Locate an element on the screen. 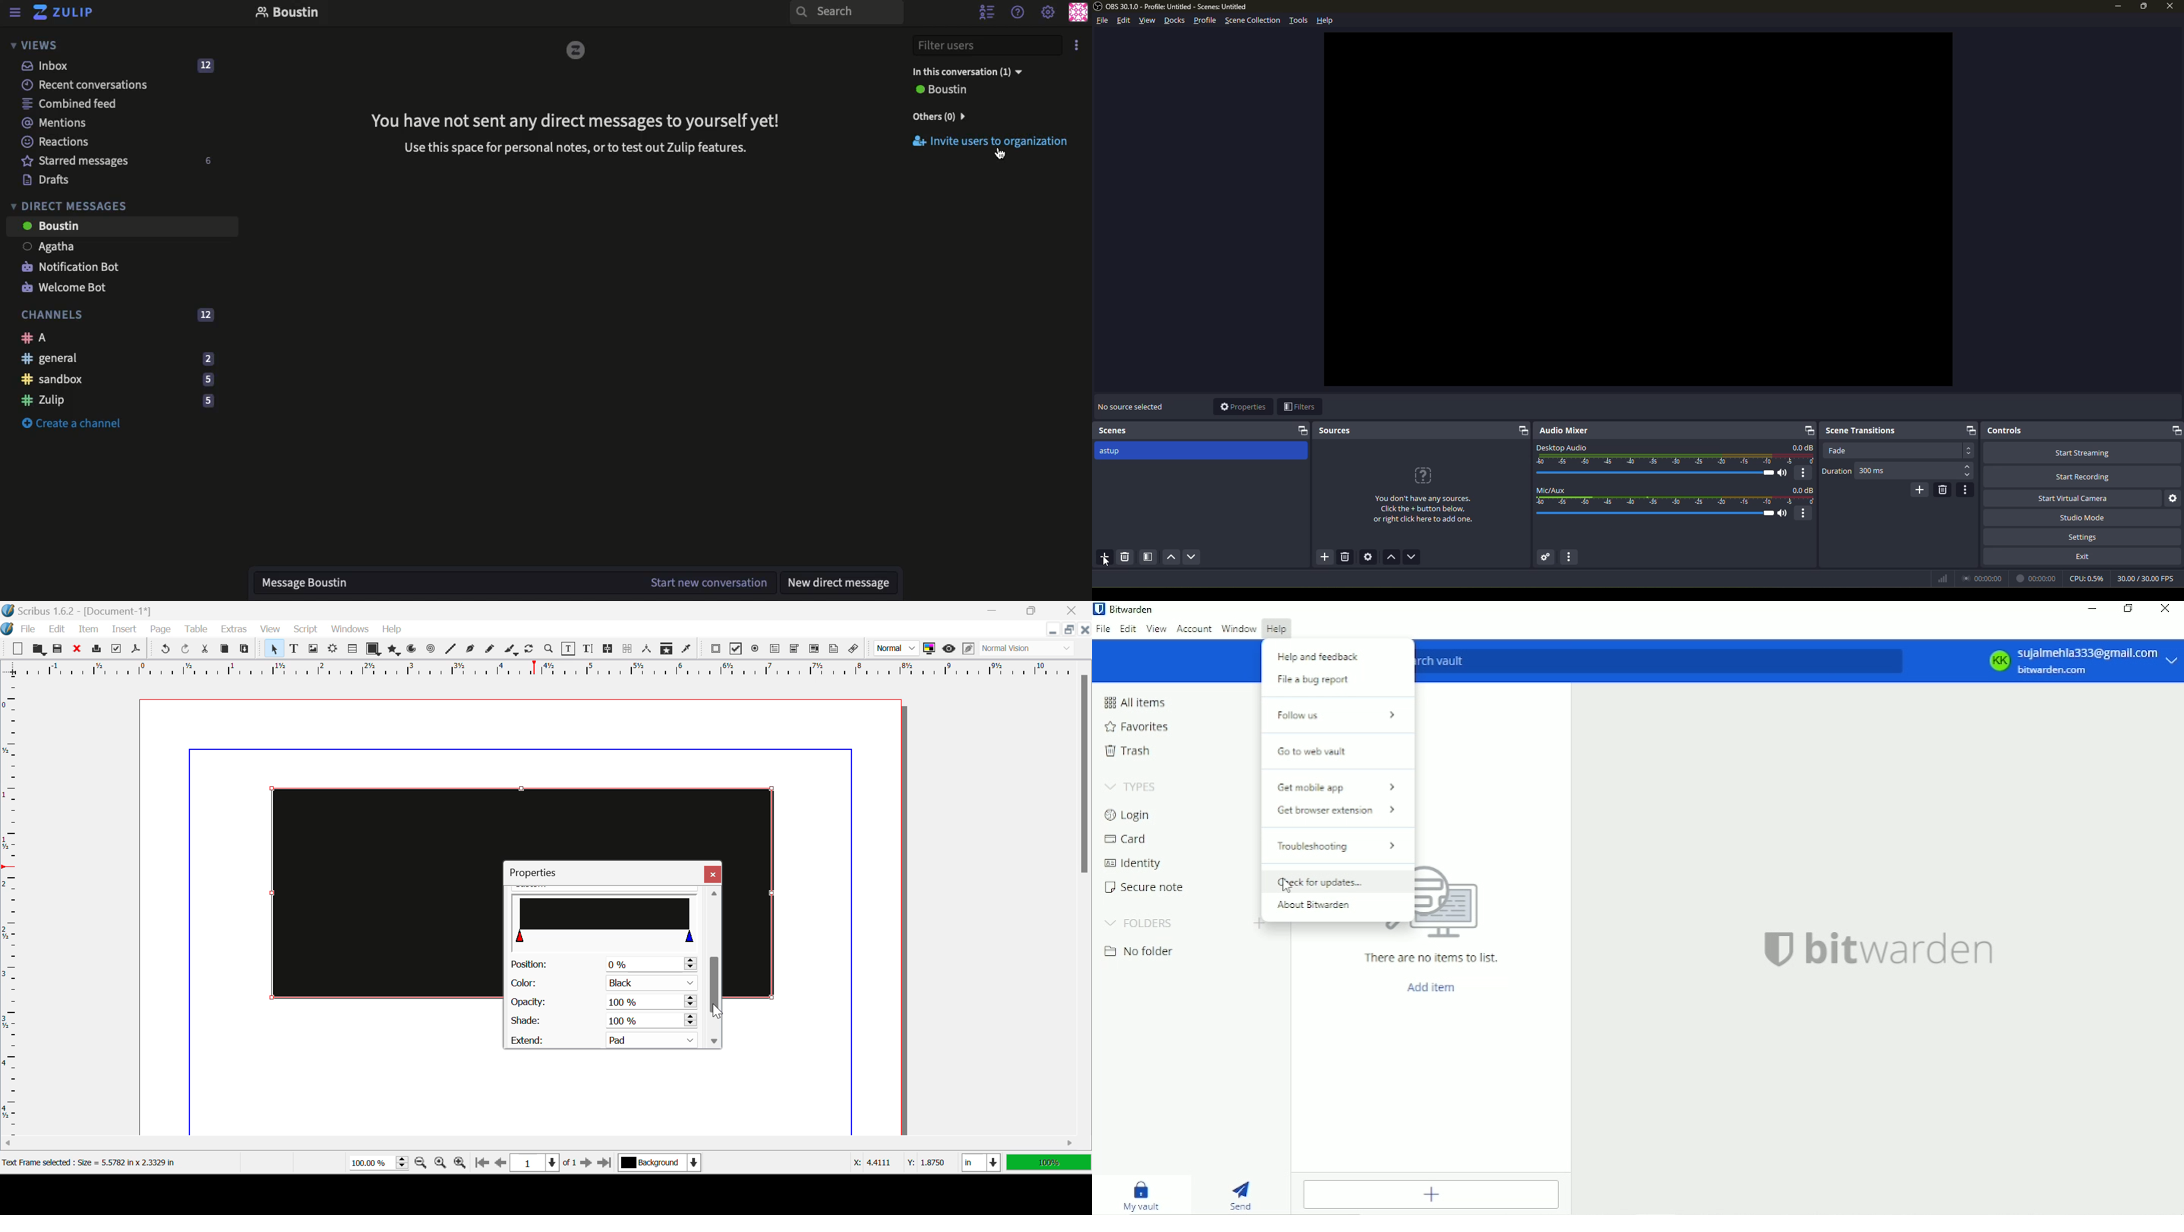 The image size is (2184, 1232). No DM is located at coordinates (579, 139).